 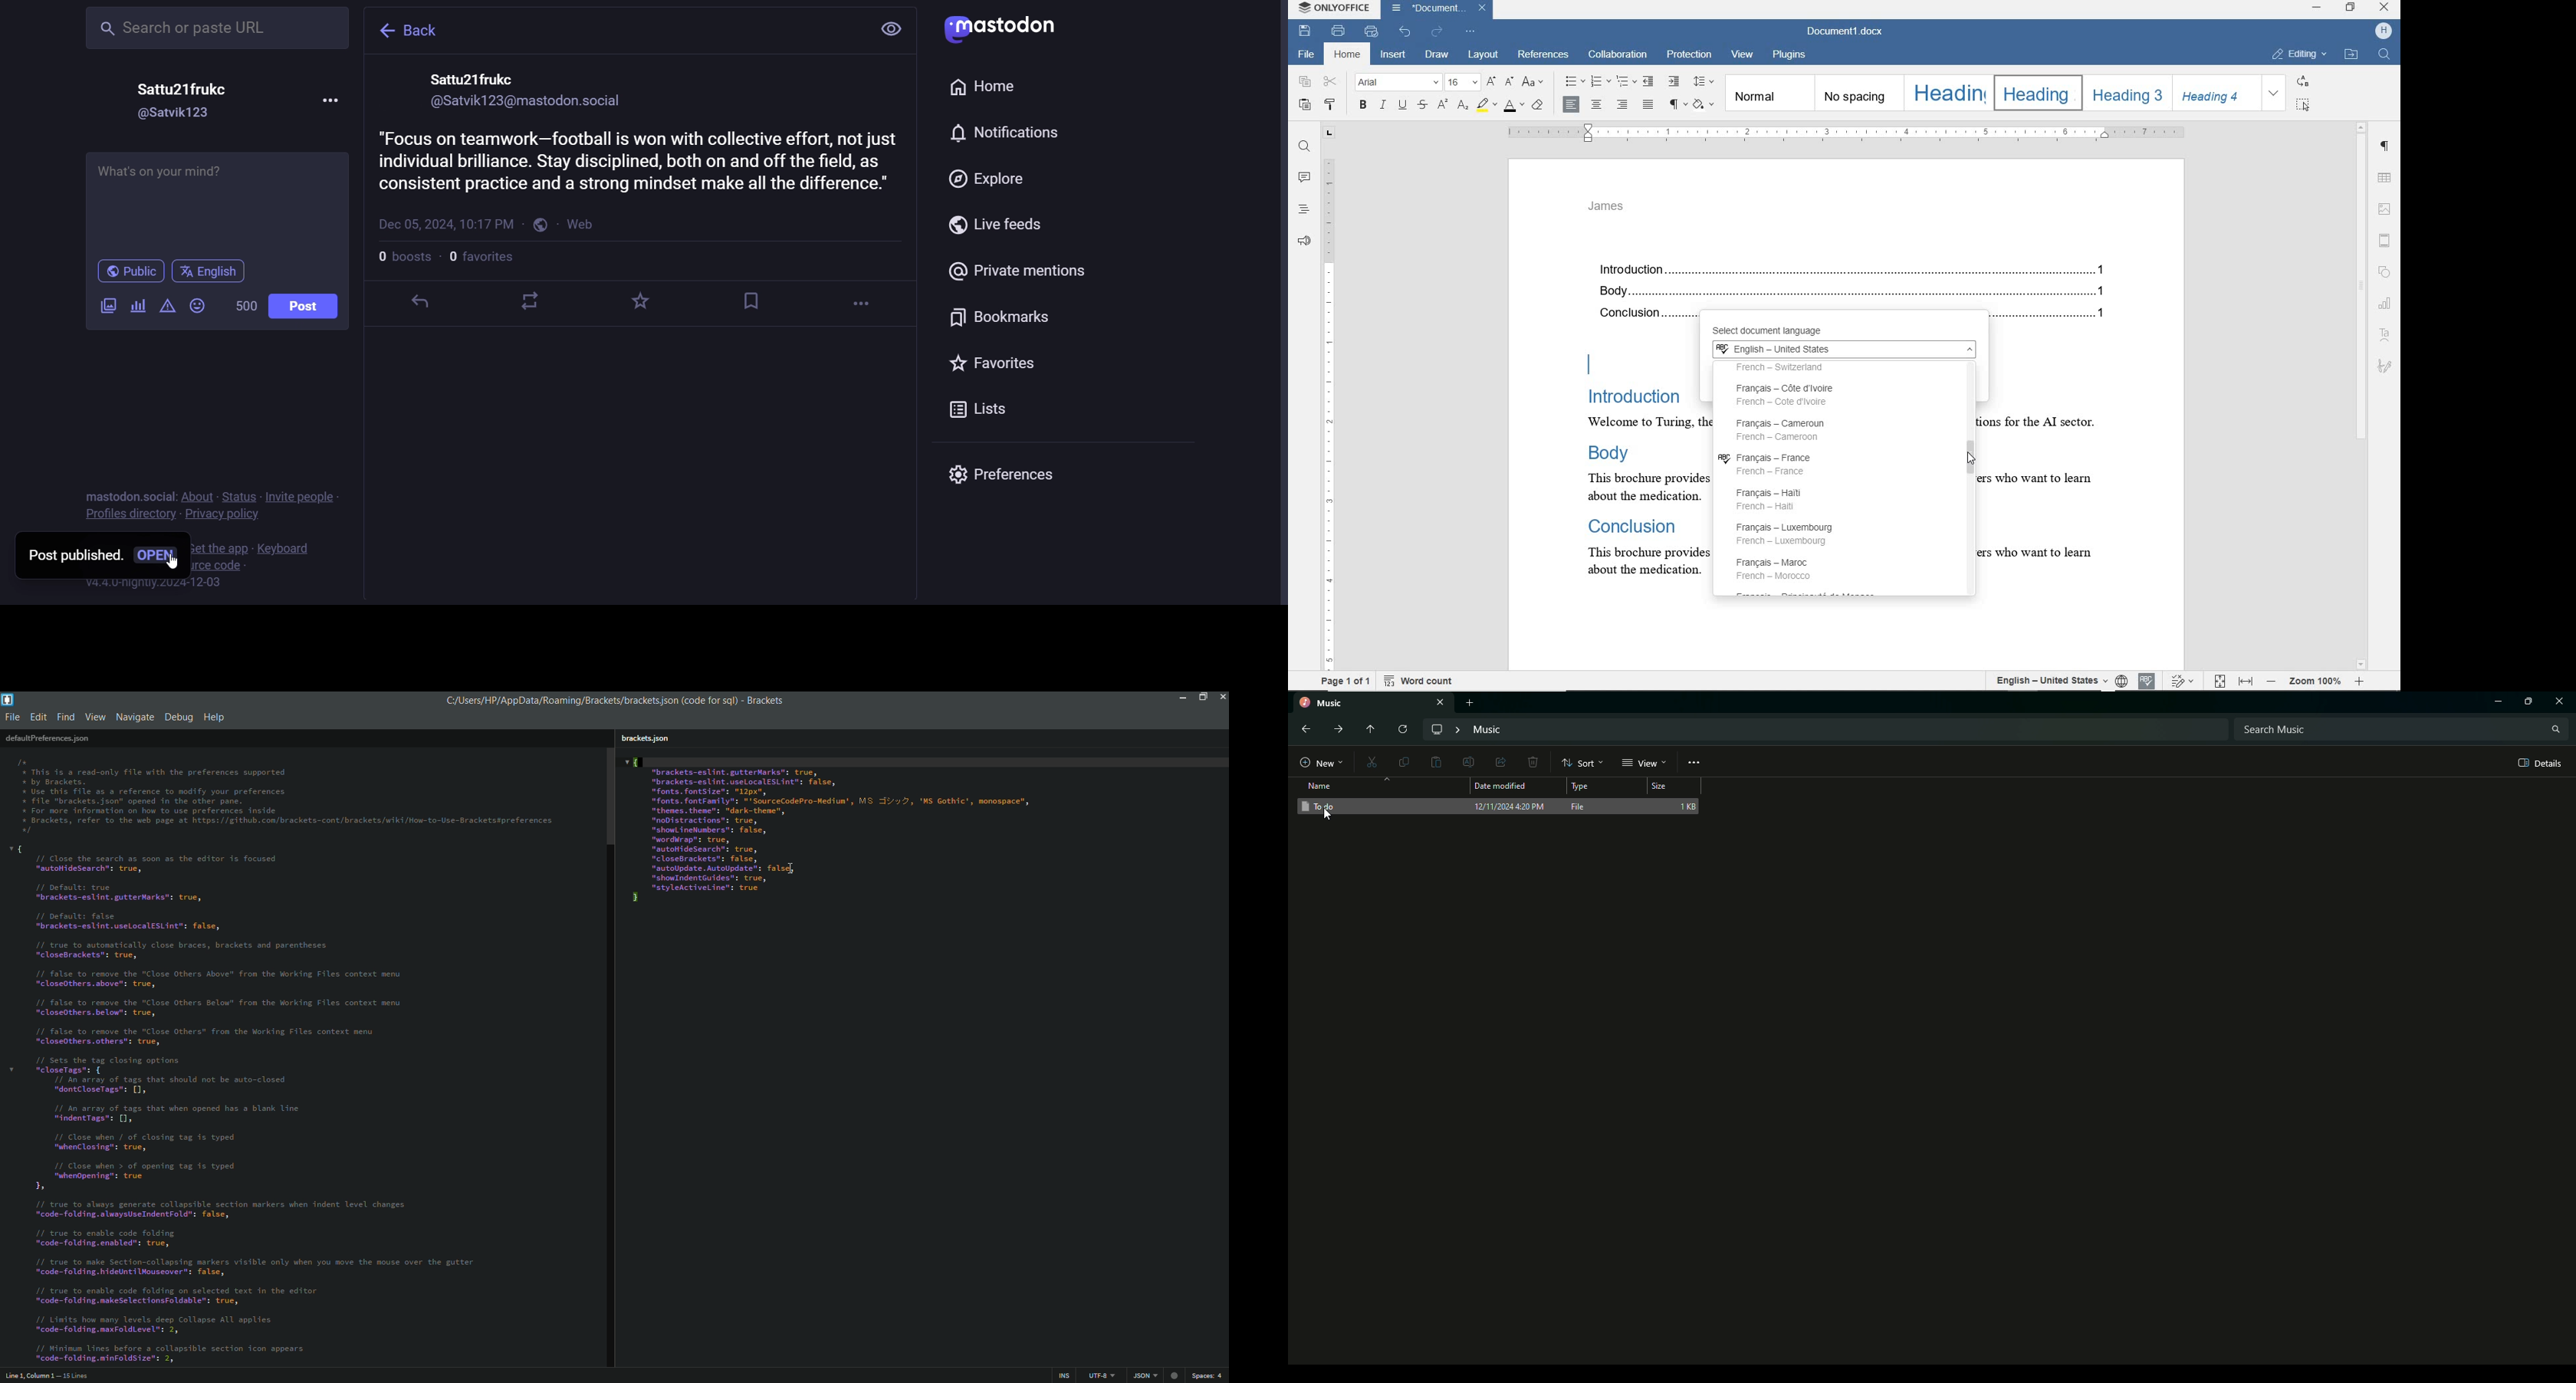 What do you see at coordinates (2388, 301) in the screenshot?
I see `charts` at bounding box center [2388, 301].